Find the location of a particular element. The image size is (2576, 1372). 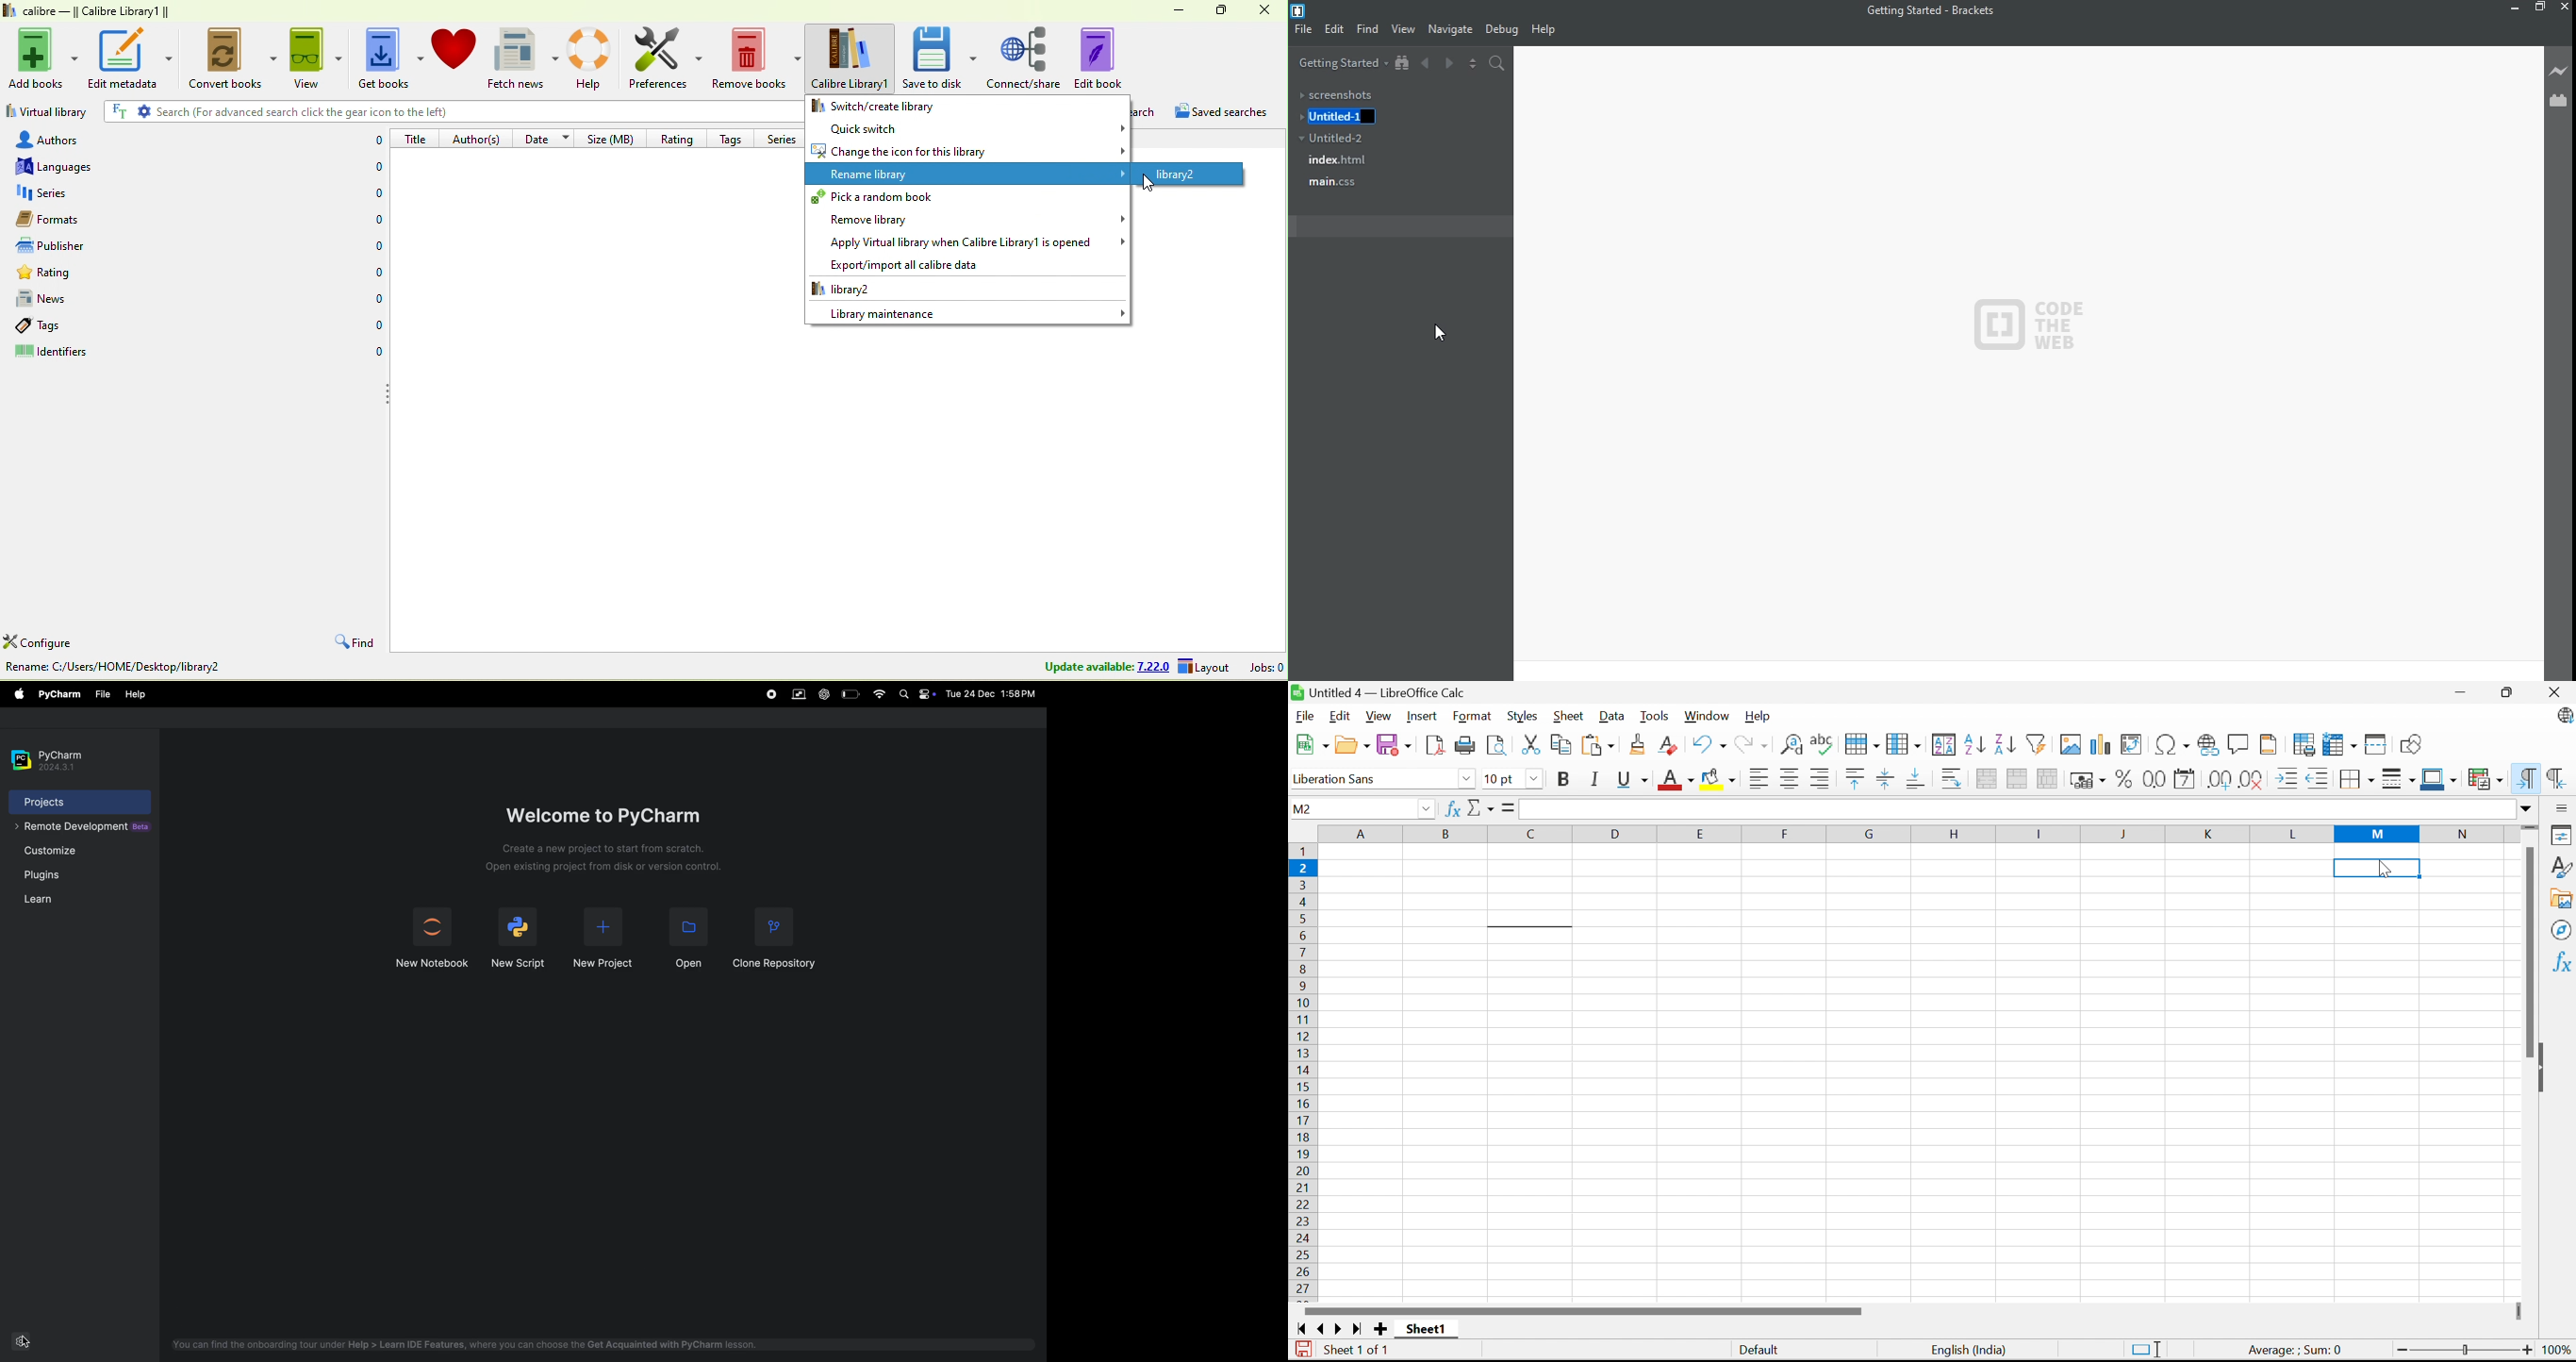

restore is located at coordinates (2541, 8).